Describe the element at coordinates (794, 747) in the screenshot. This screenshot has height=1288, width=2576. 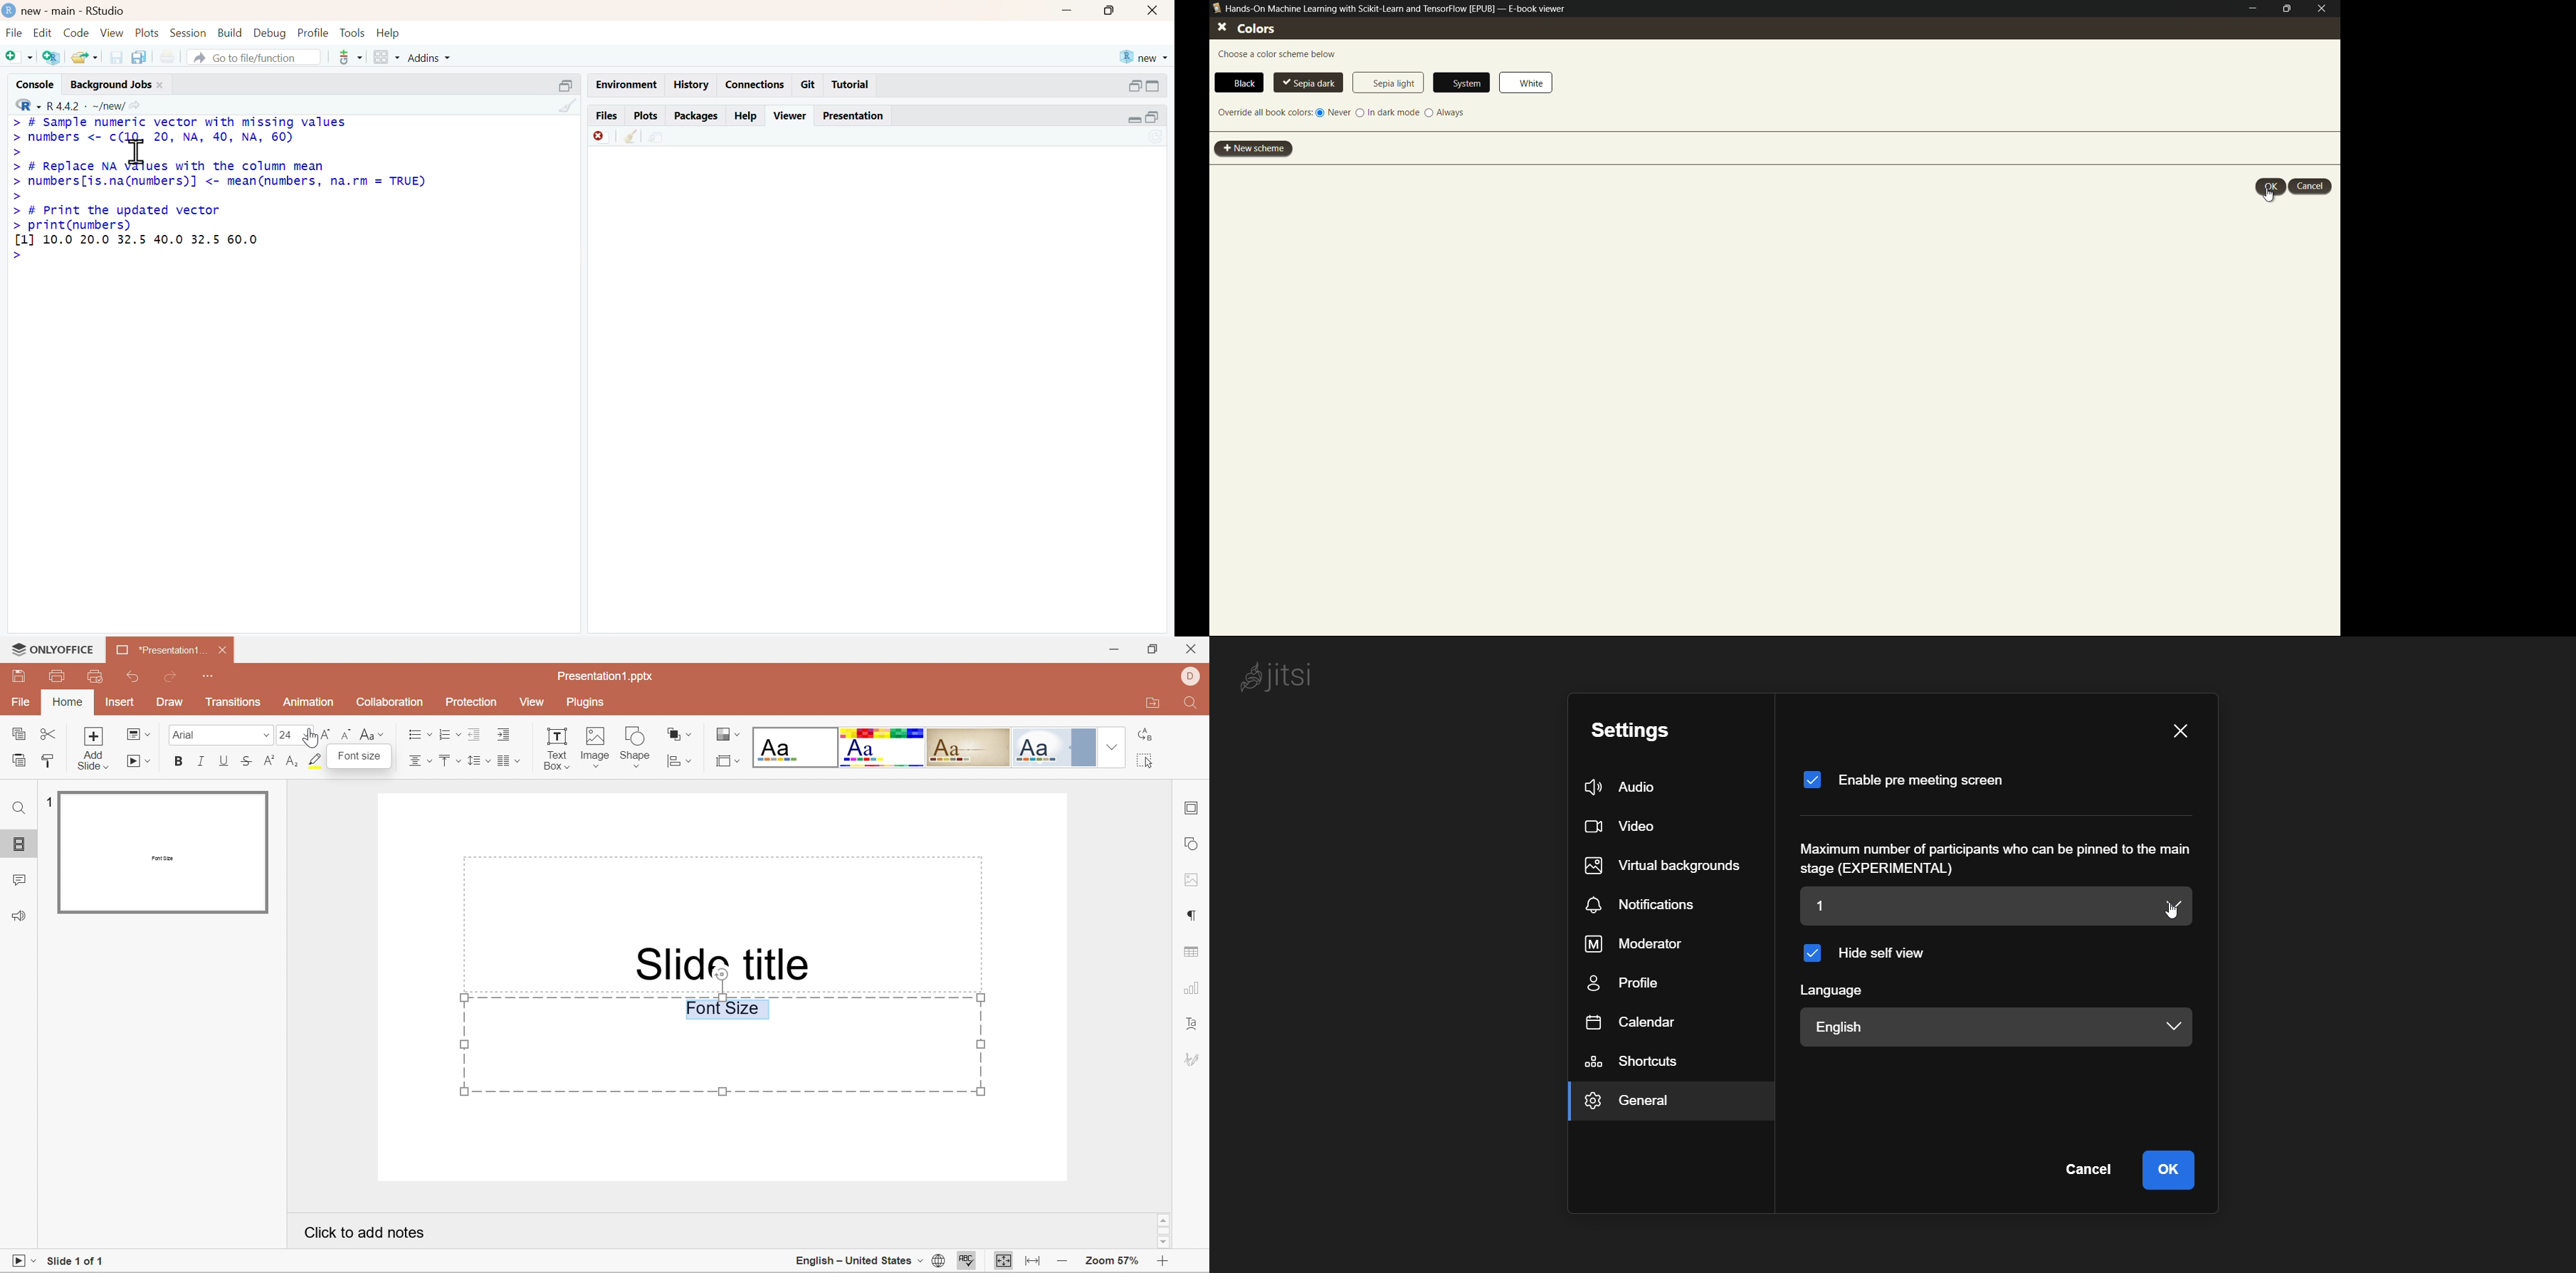
I see `Blank` at that location.